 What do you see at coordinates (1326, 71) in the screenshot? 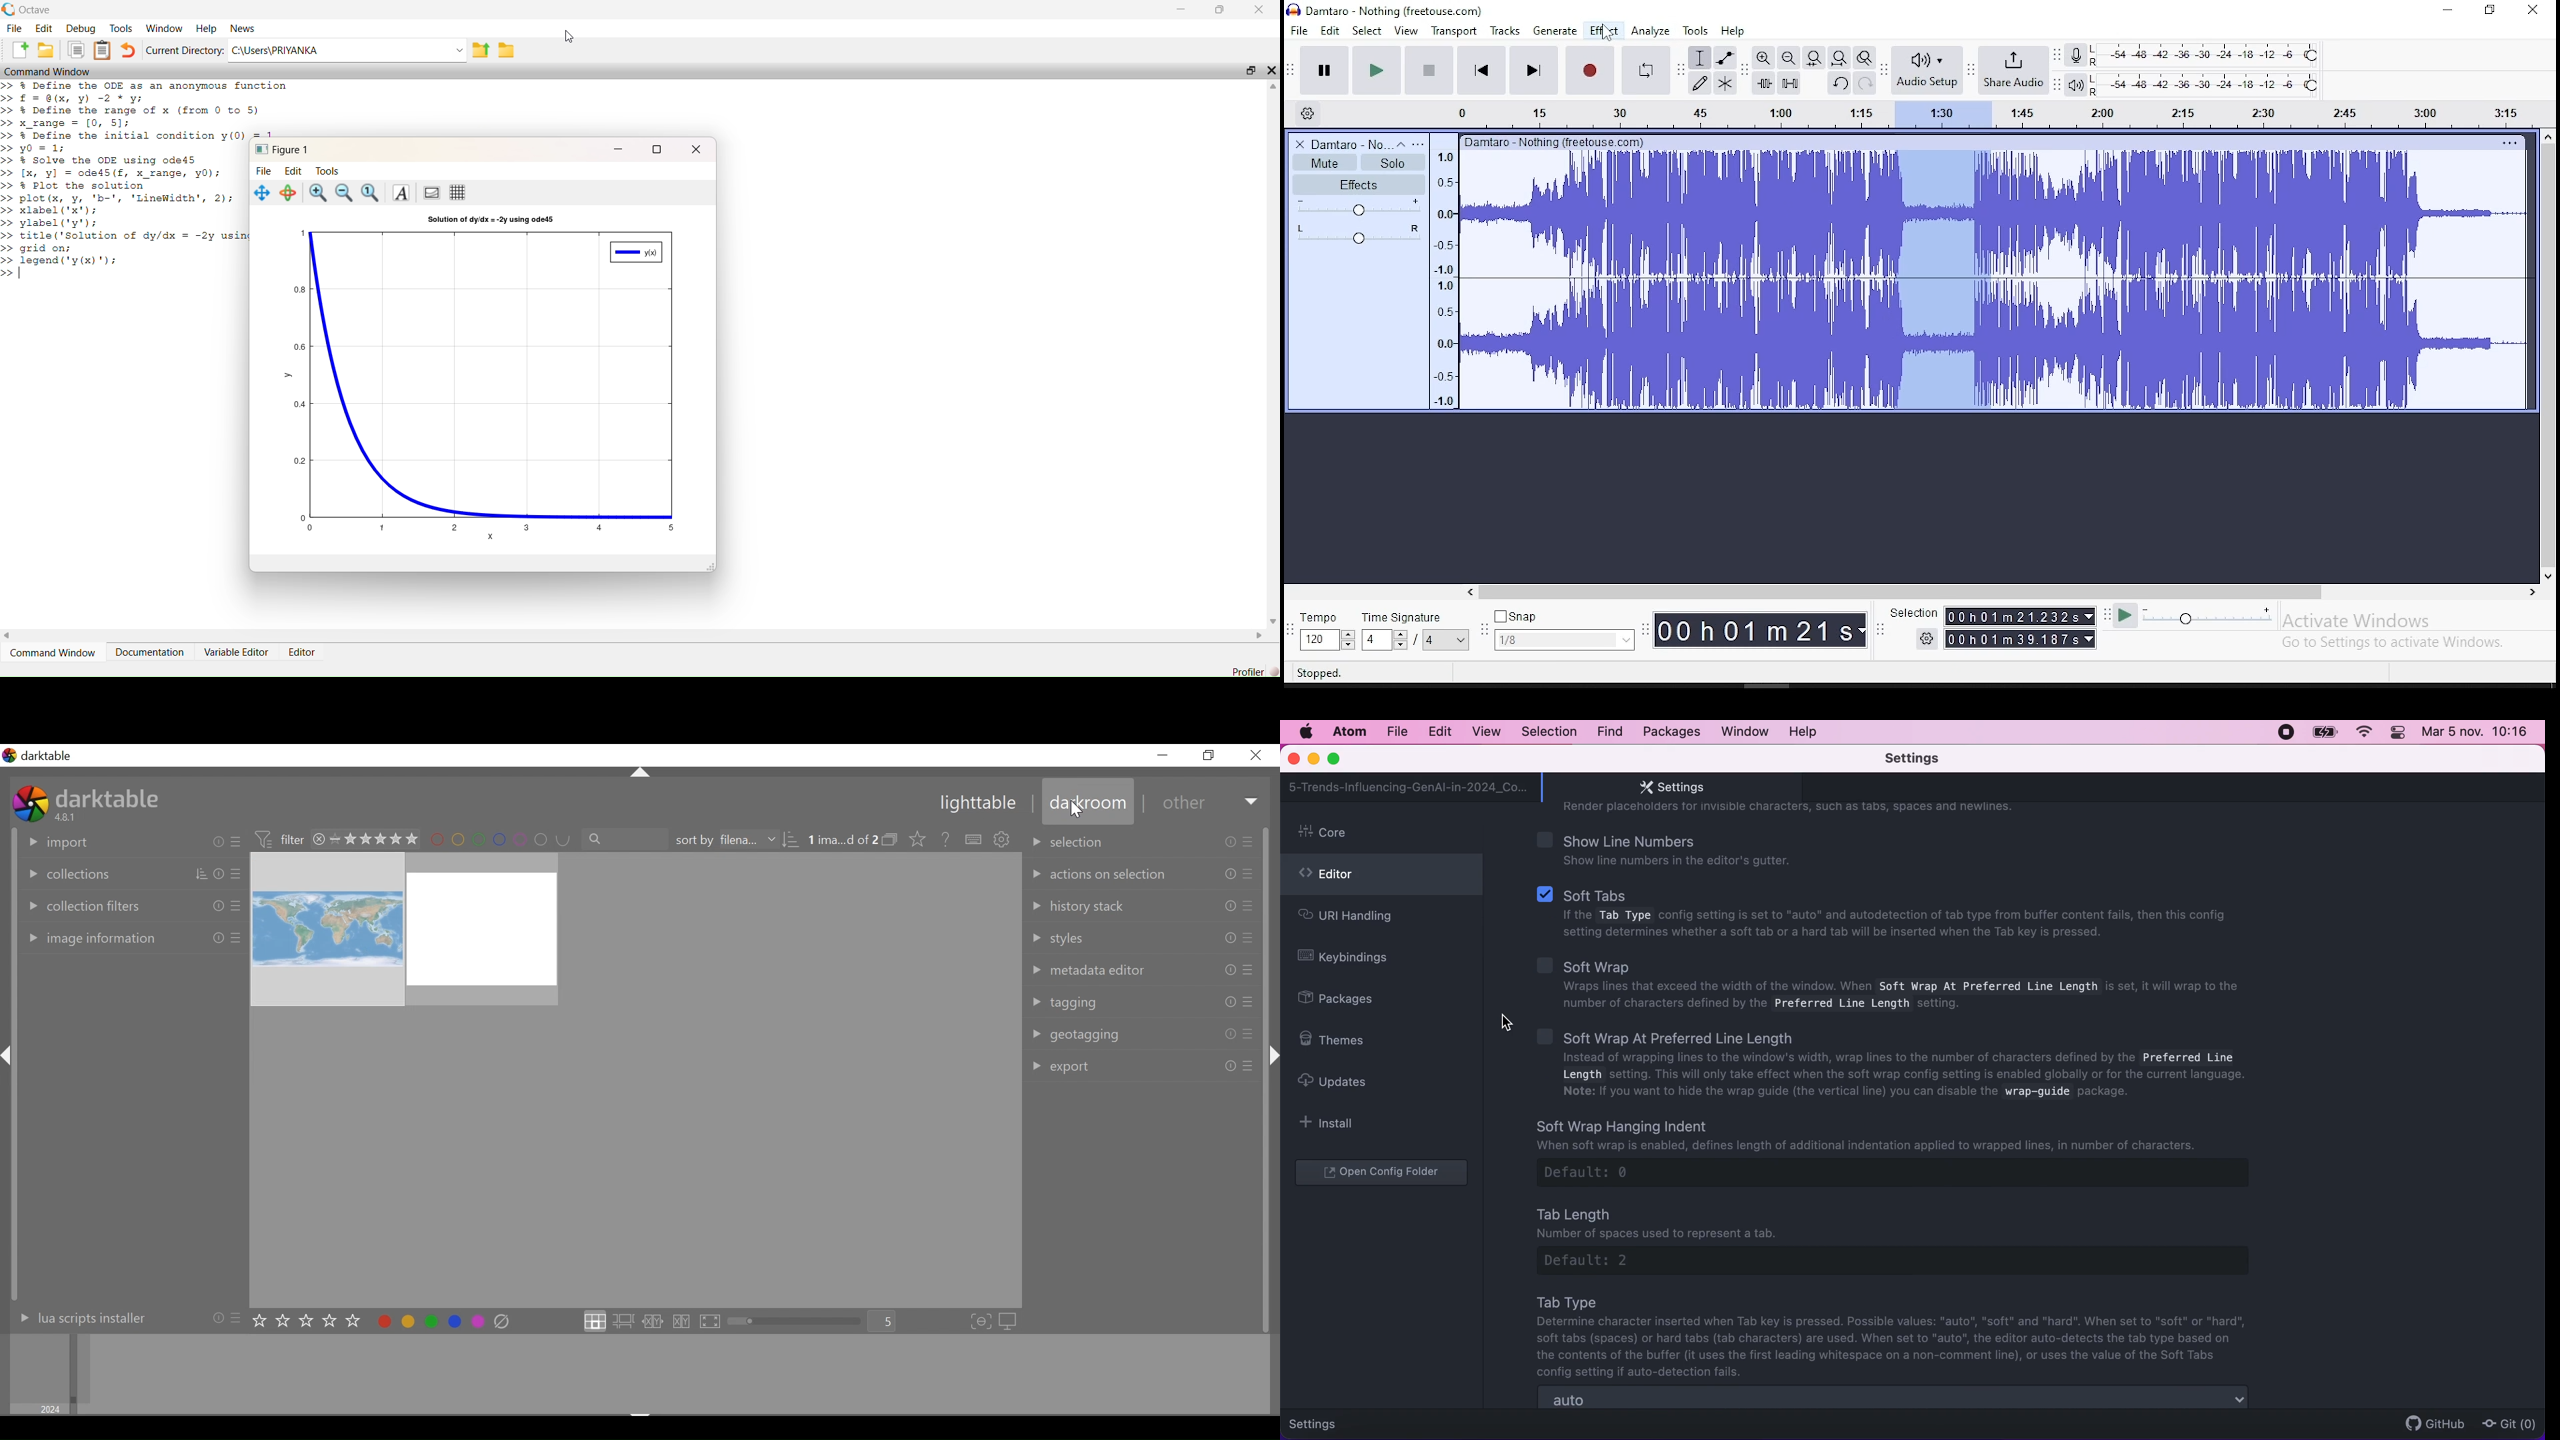
I see `pause` at bounding box center [1326, 71].